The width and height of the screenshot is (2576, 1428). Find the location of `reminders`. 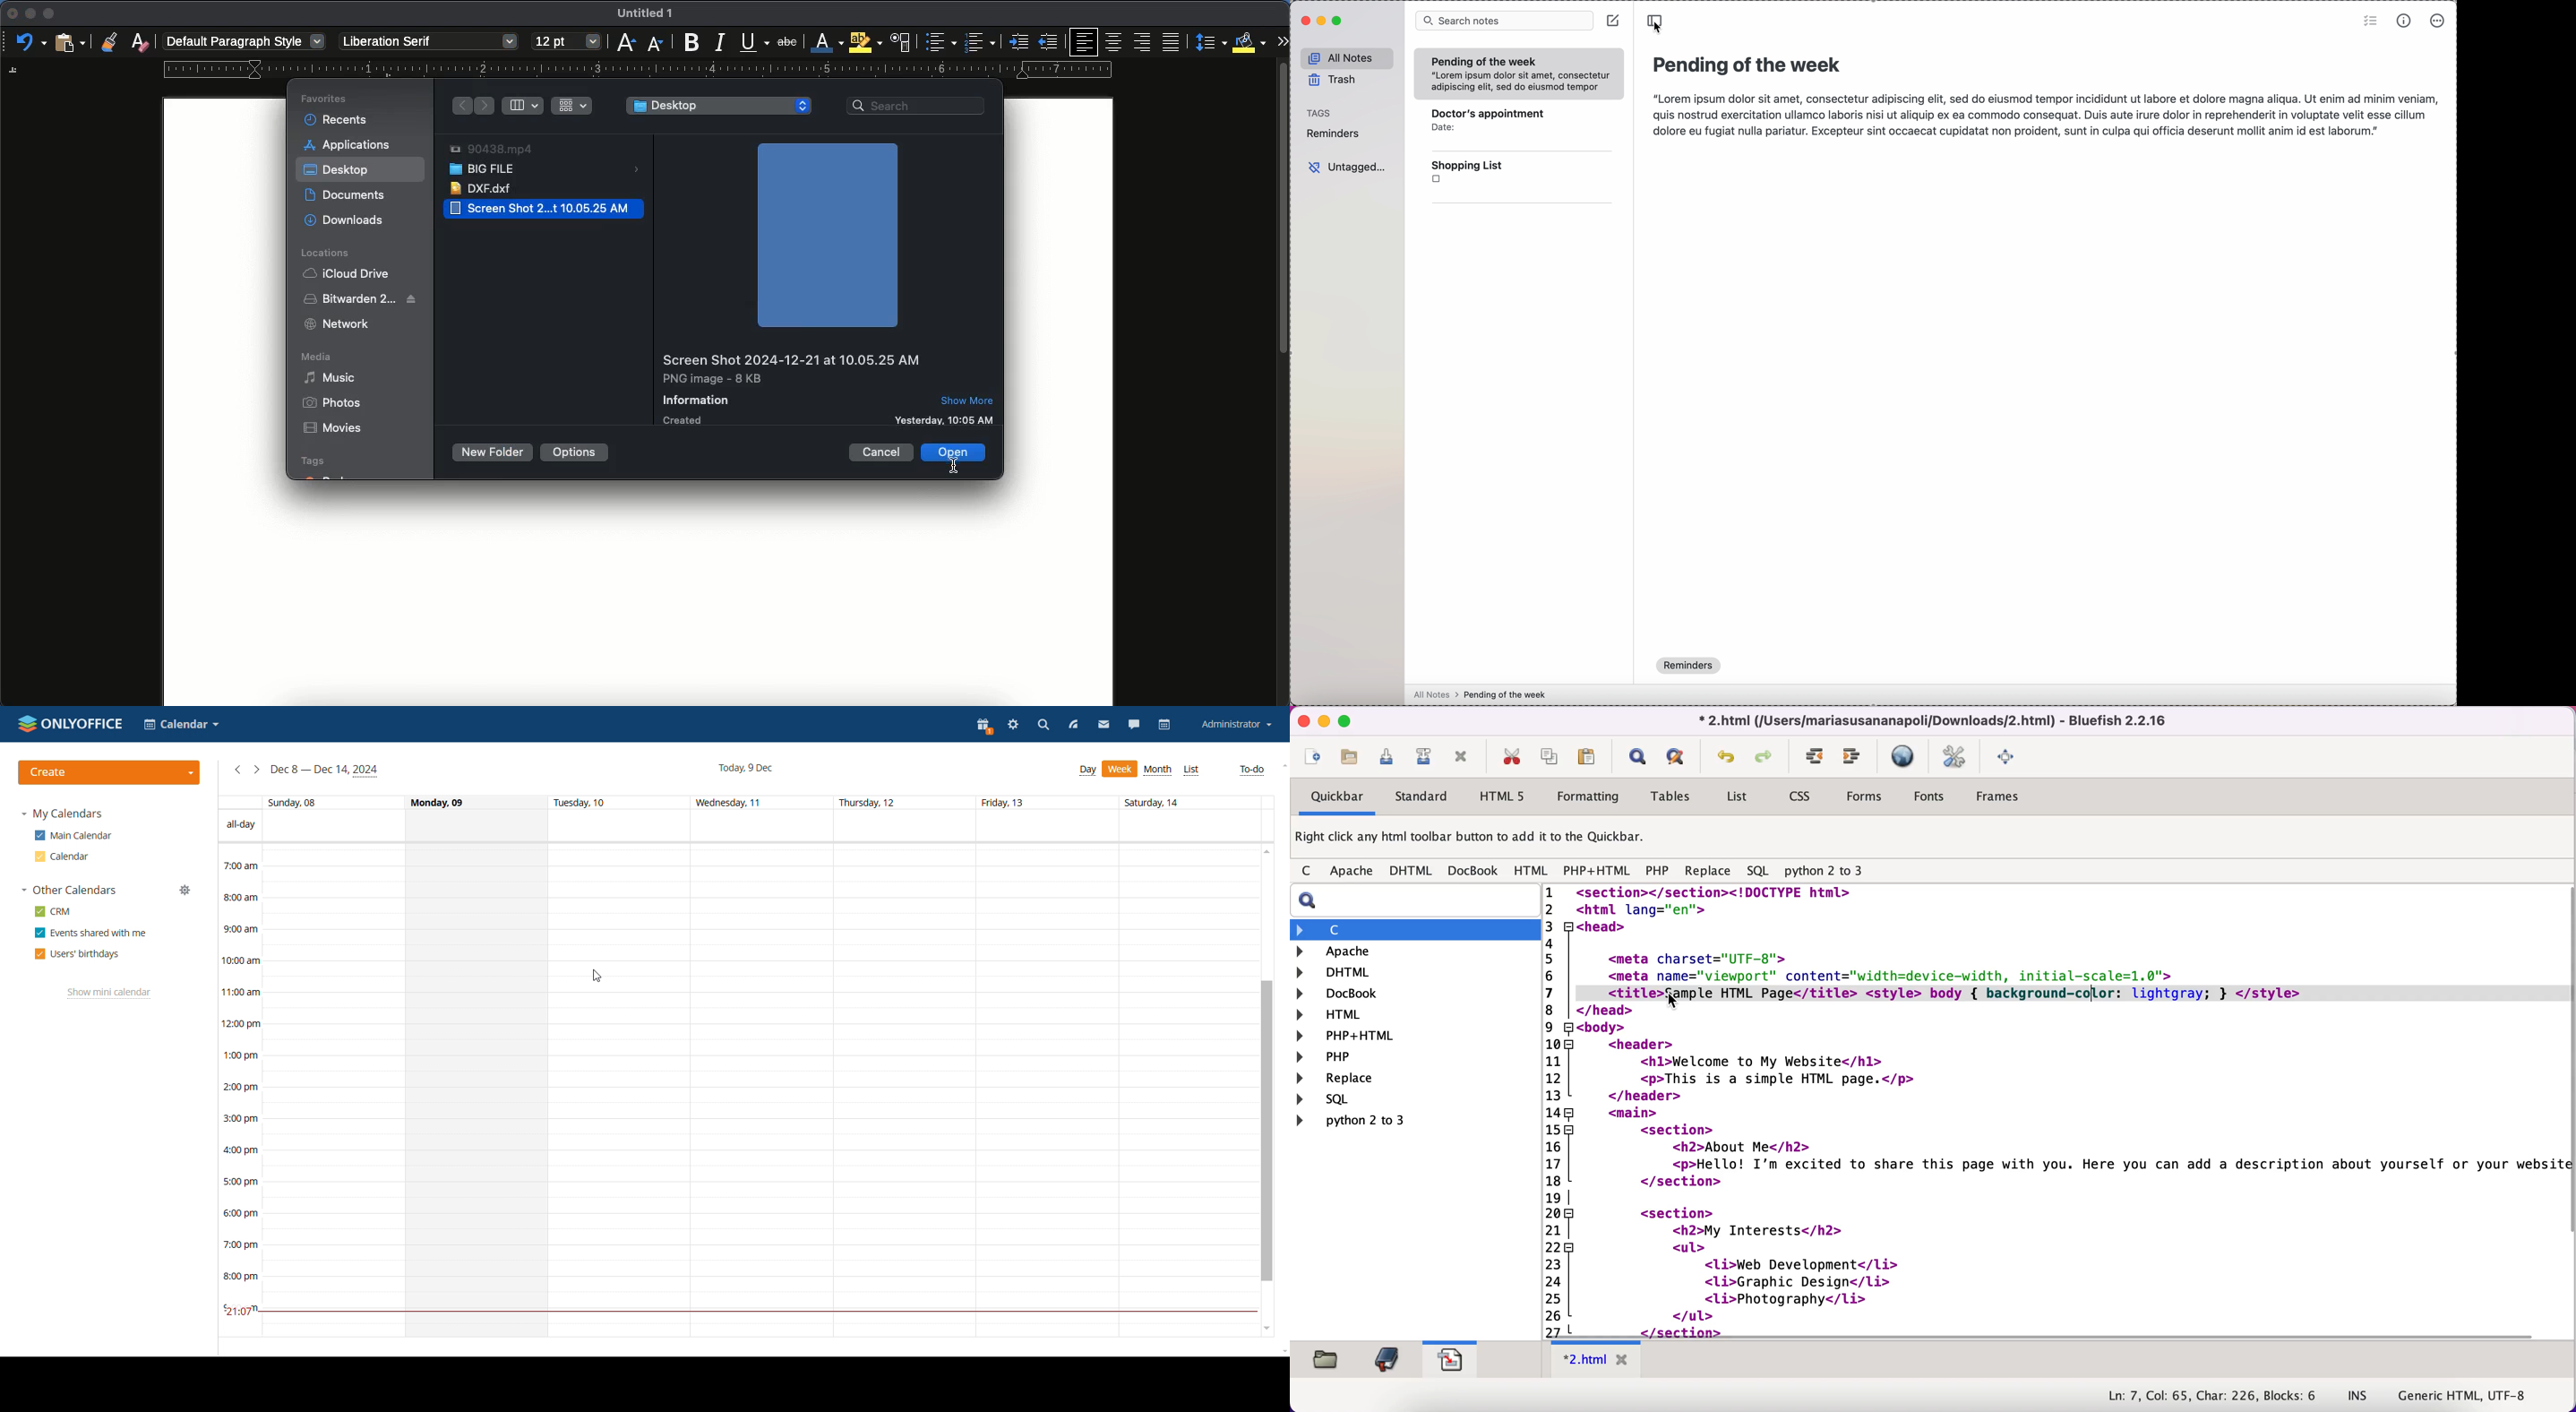

reminders is located at coordinates (1689, 666).